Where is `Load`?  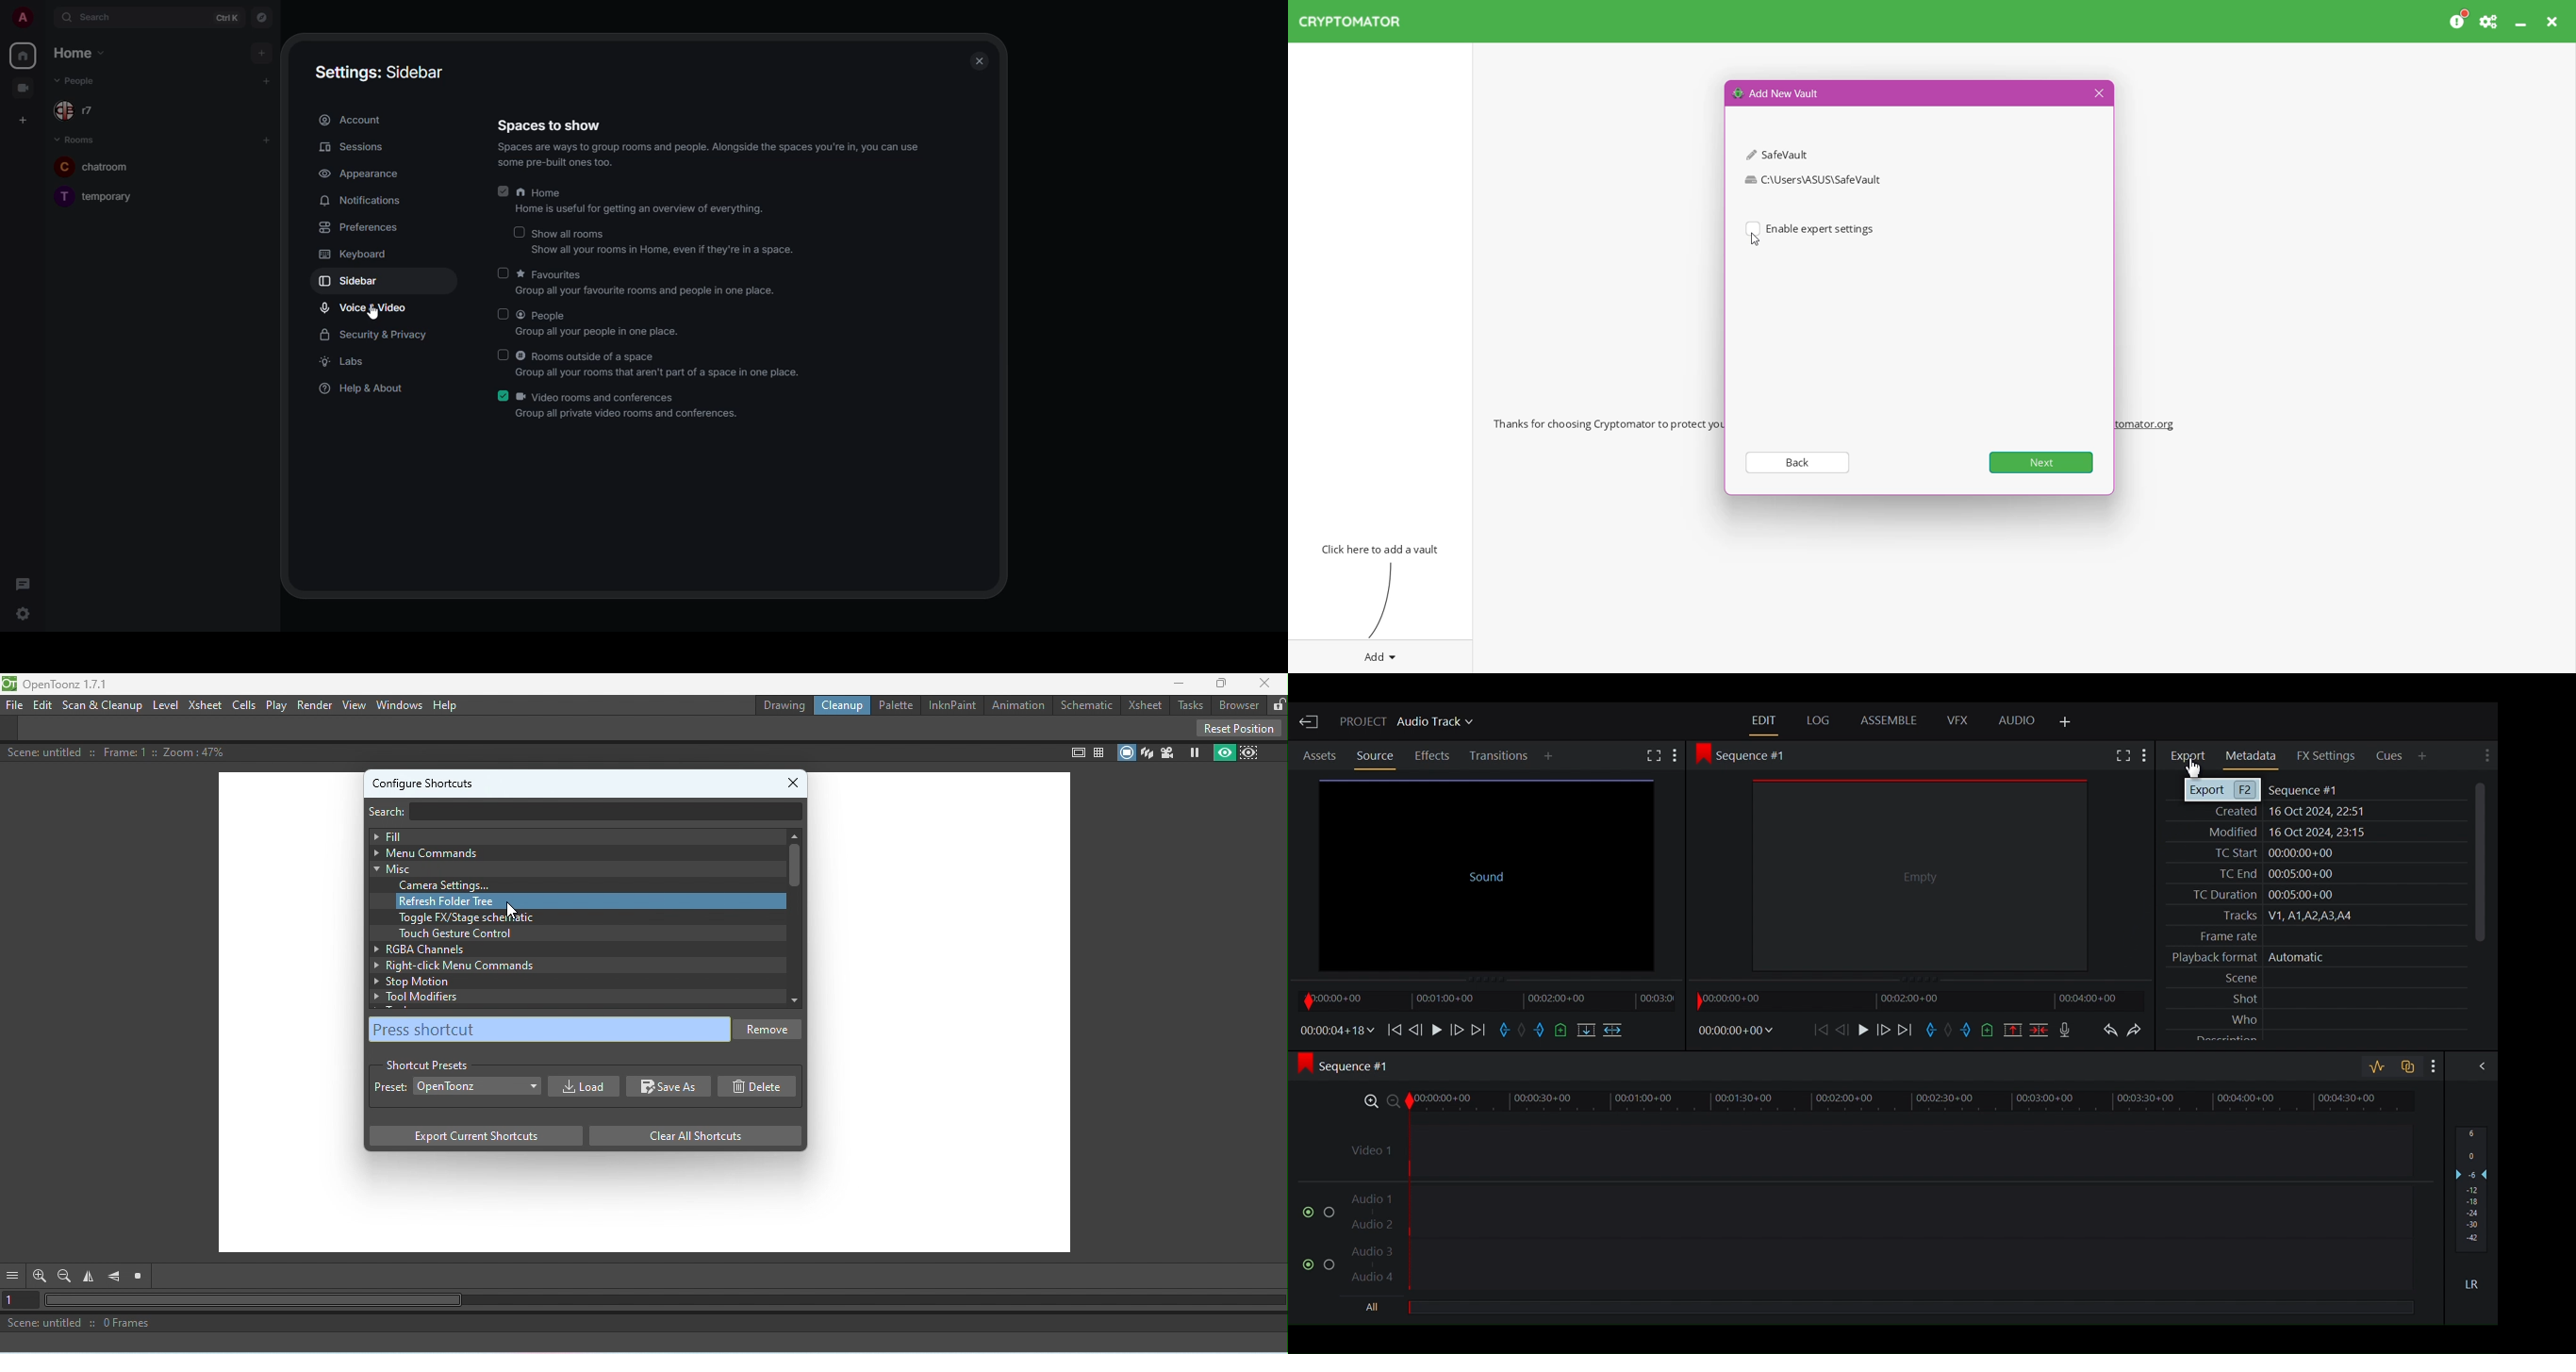
Load is located at coordinates (581, 1086).